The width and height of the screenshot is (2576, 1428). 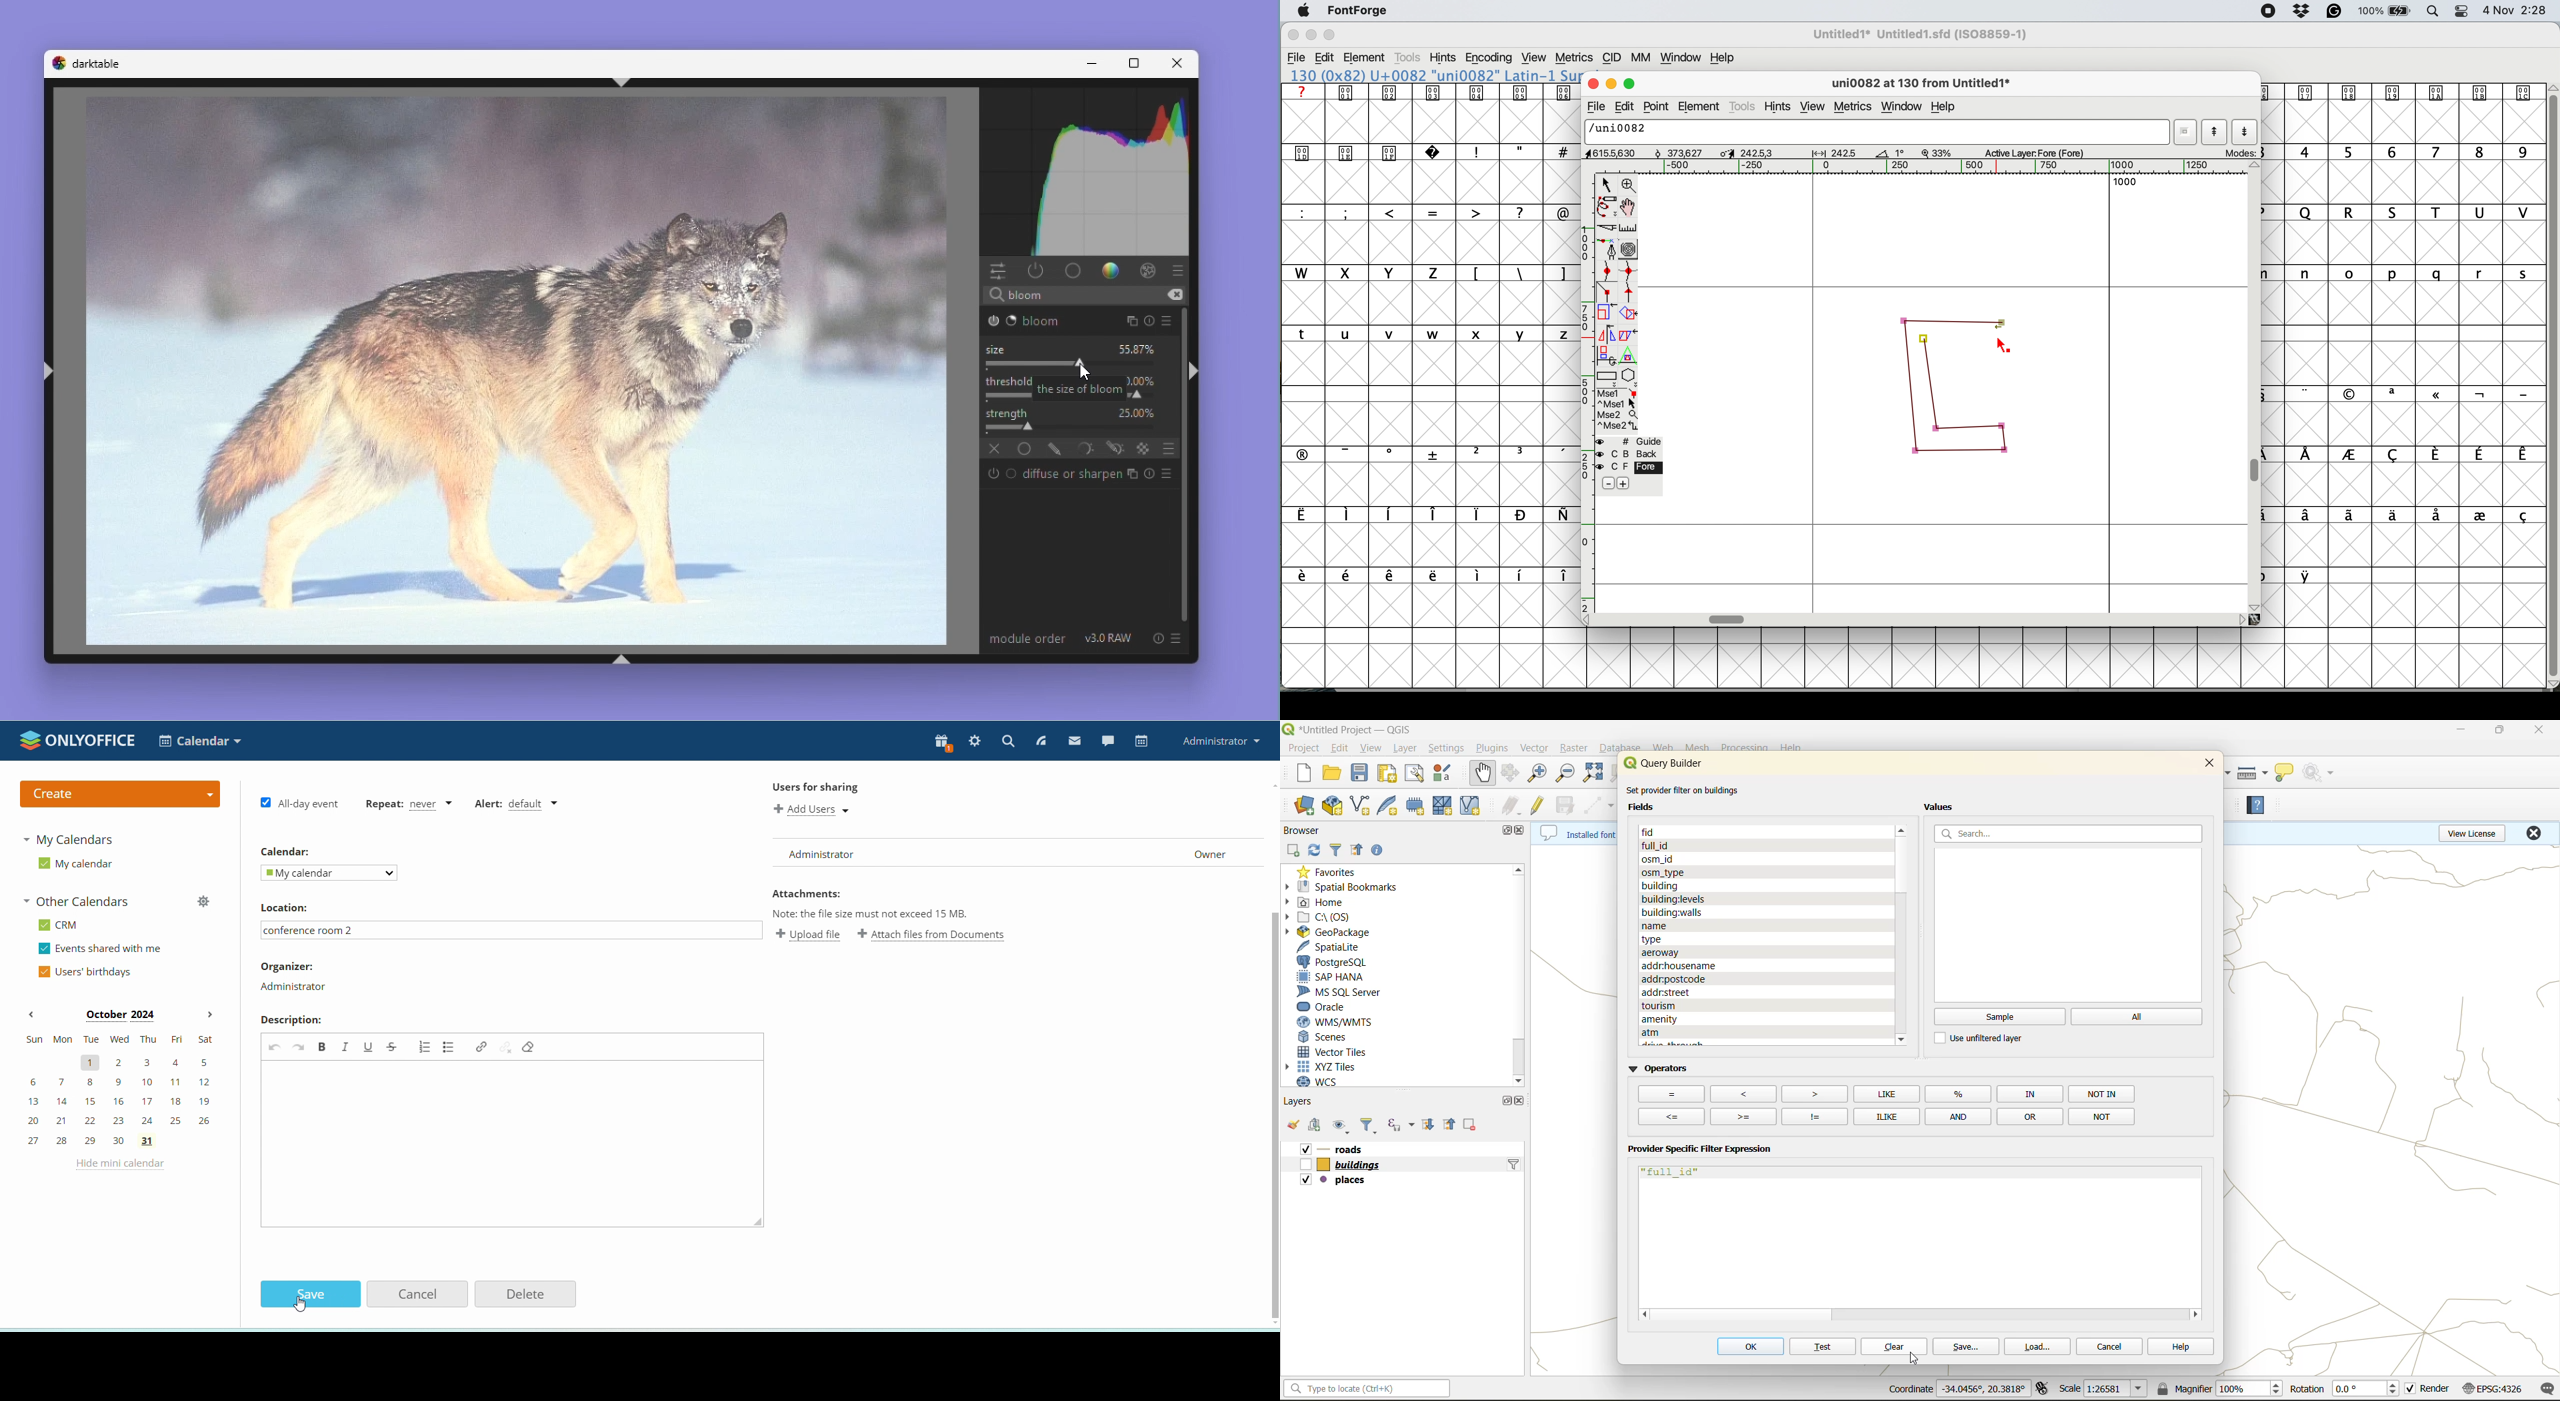 I want to click on bold, so click(x=322, y=1047).